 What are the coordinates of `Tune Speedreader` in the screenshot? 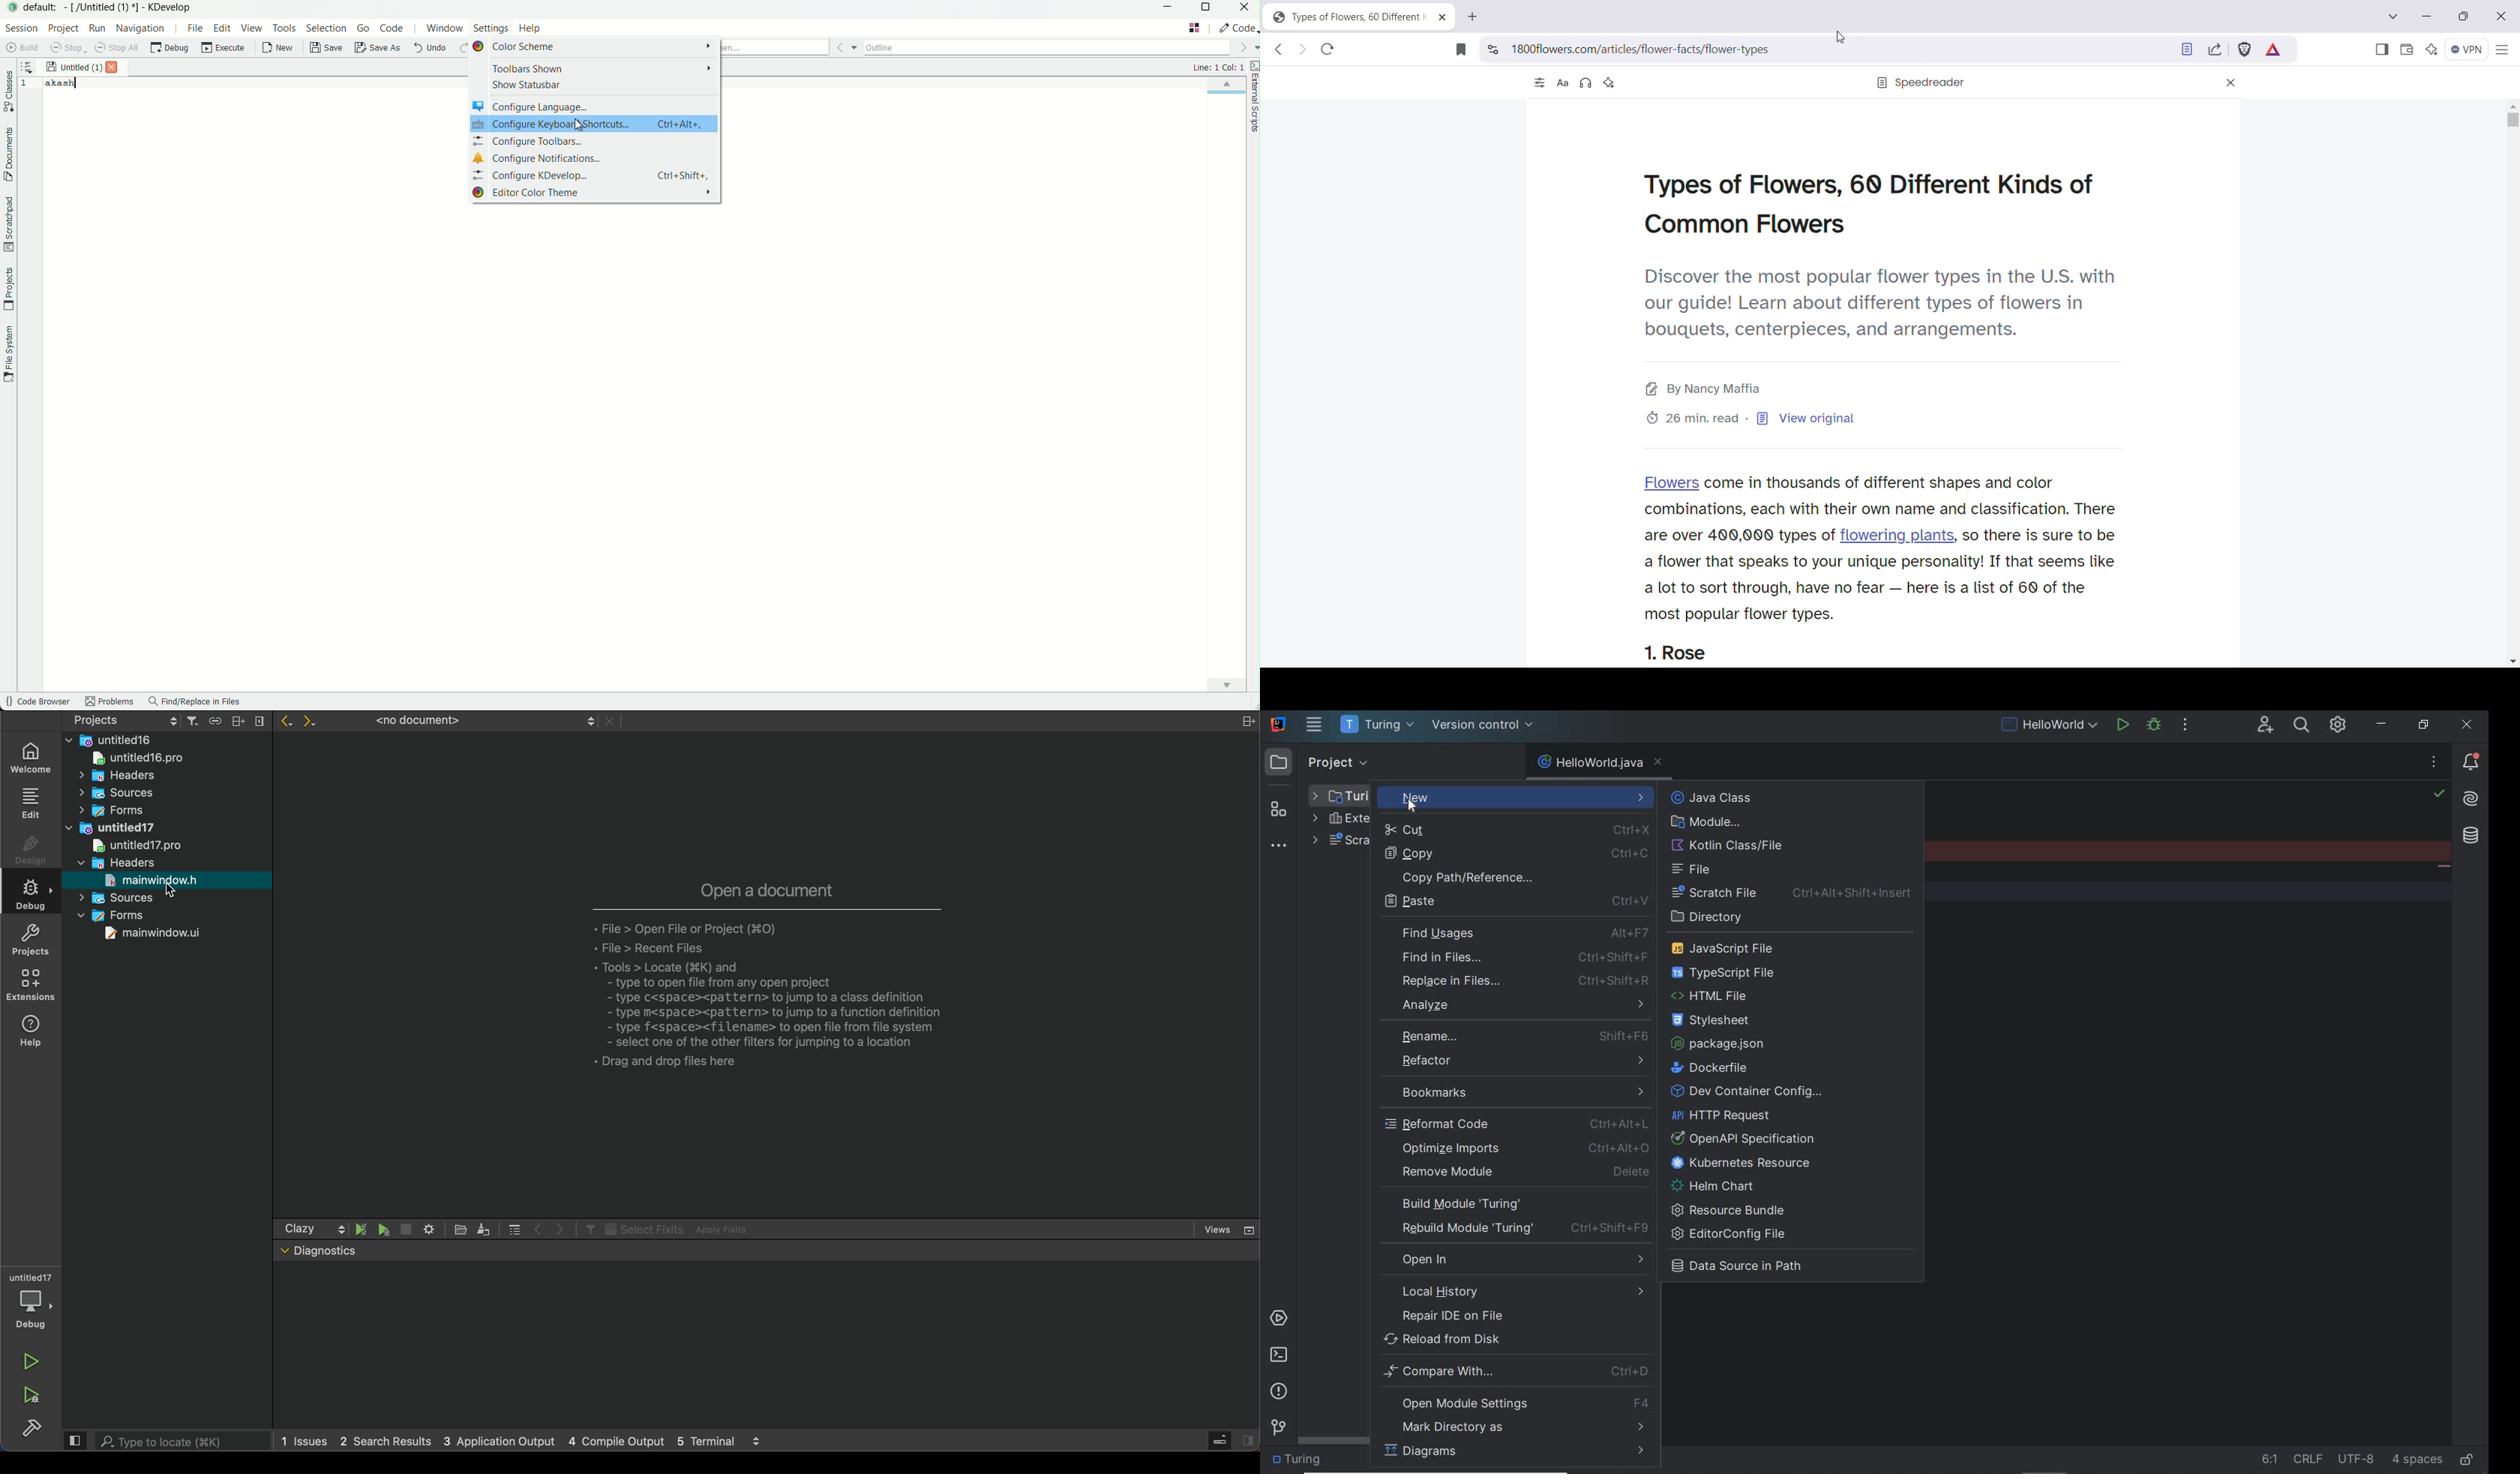 It's located at (1538, 84).